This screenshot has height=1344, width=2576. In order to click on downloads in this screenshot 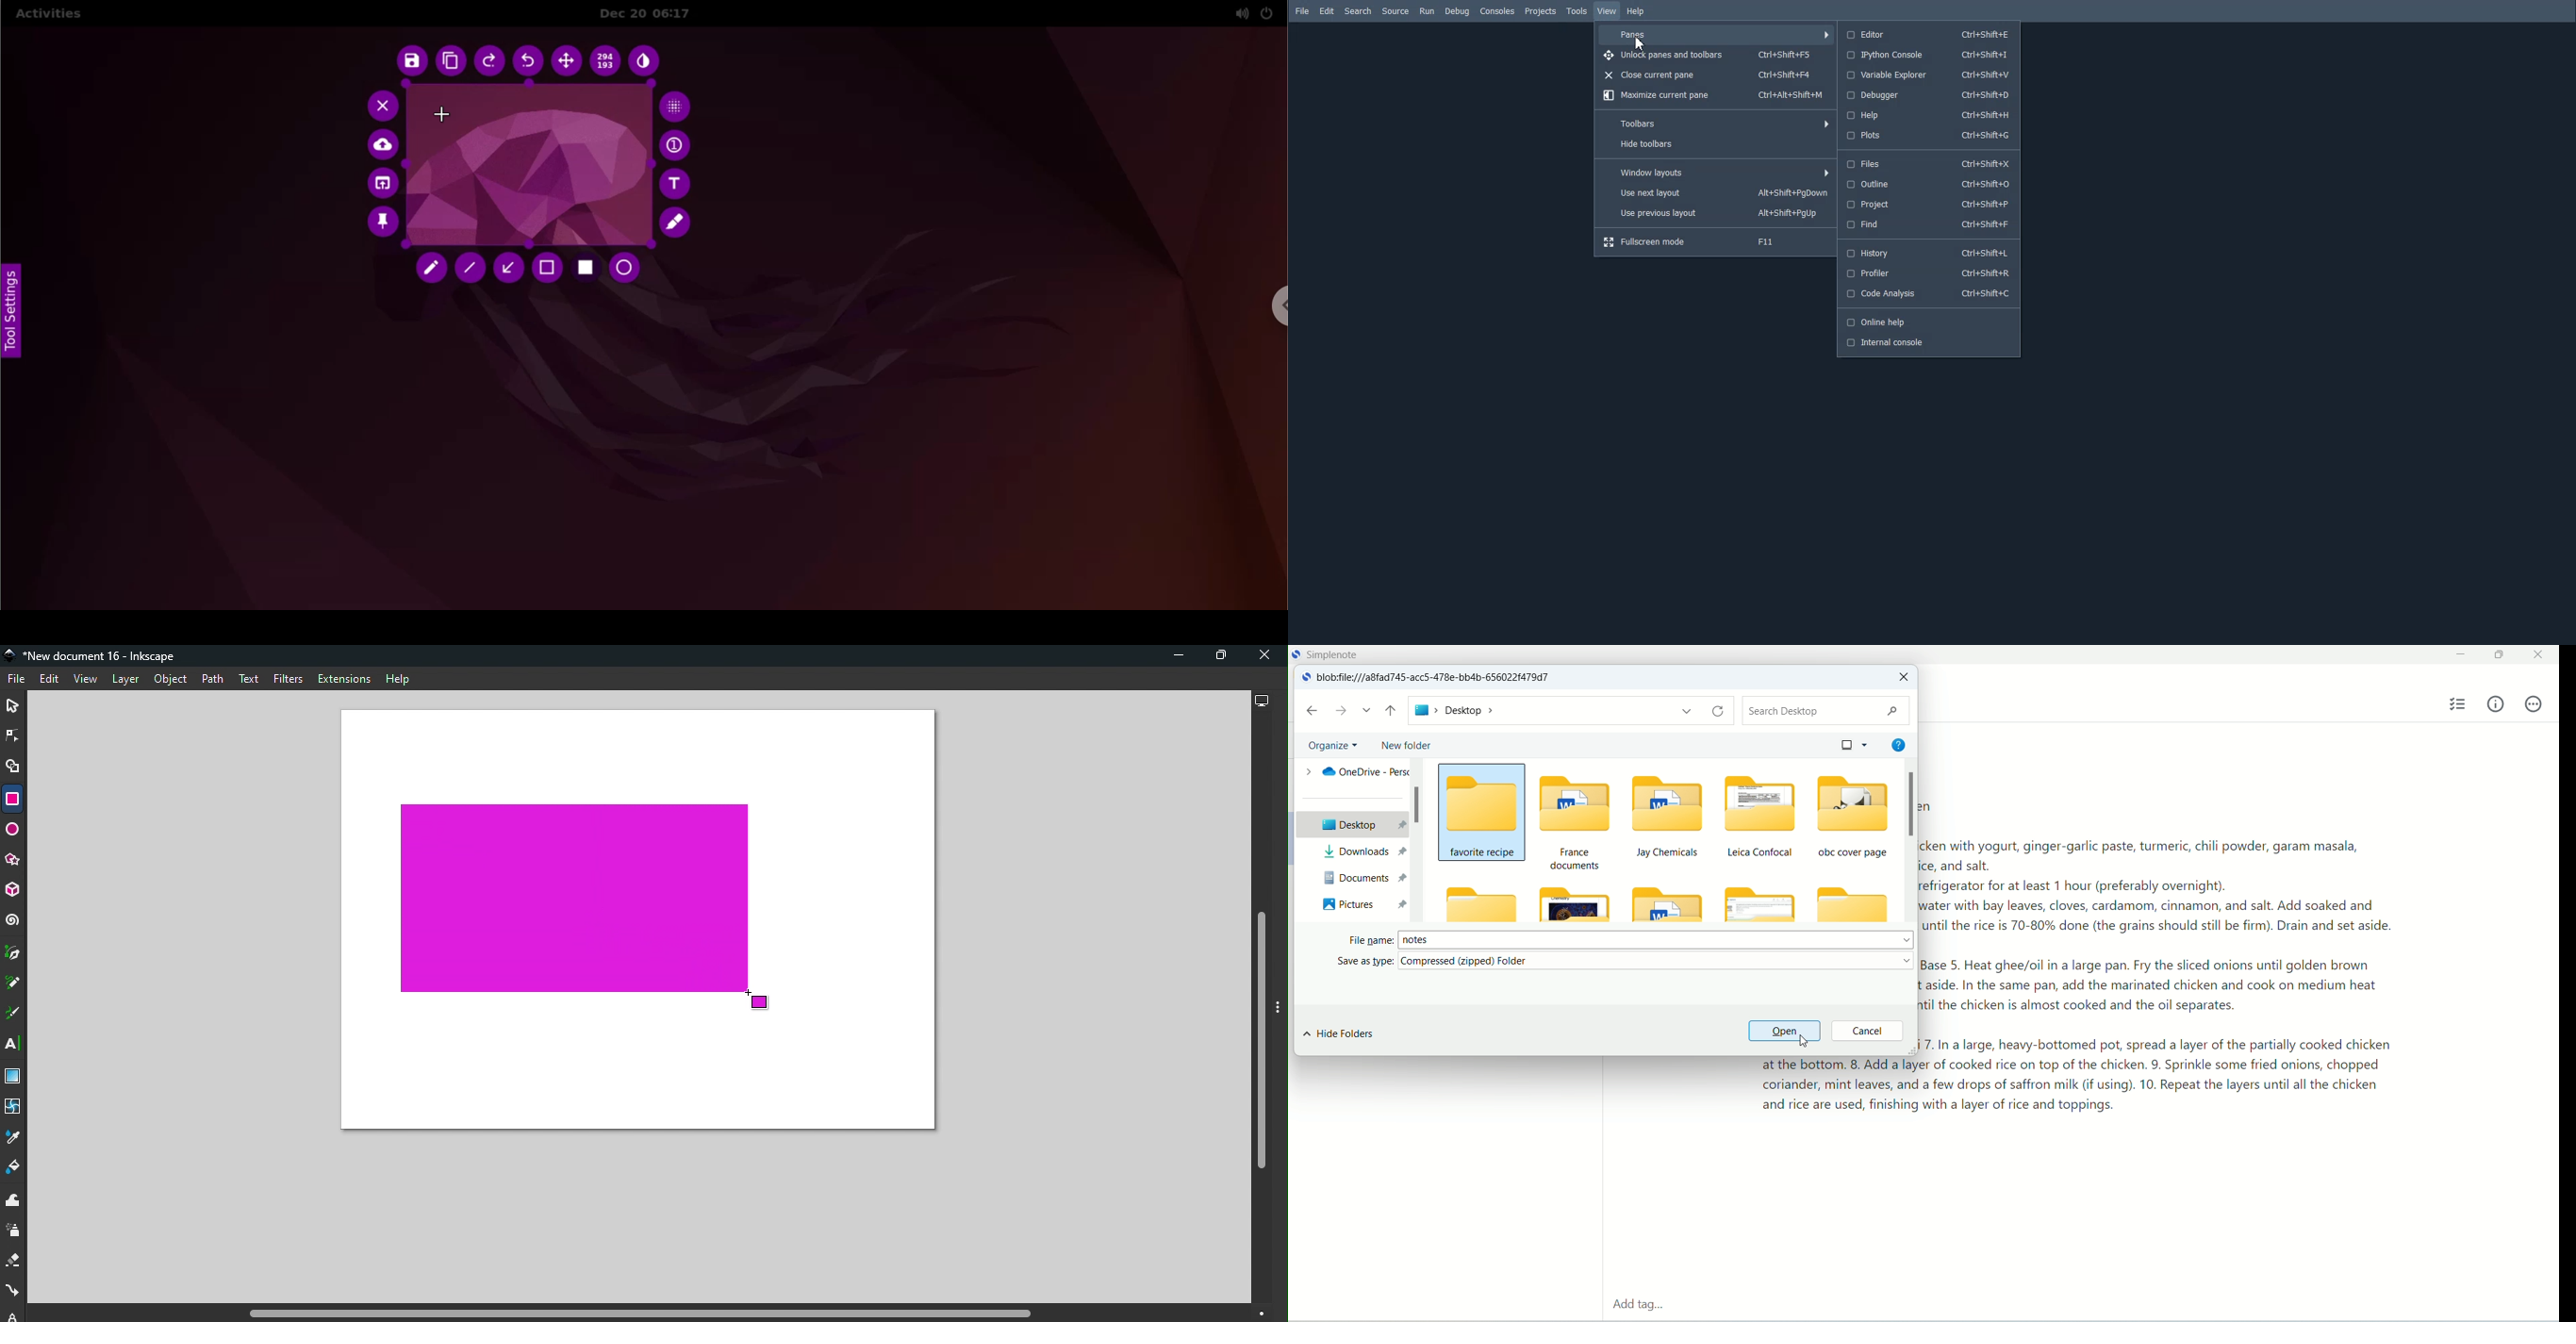, I will do `click(1361, 852)`.